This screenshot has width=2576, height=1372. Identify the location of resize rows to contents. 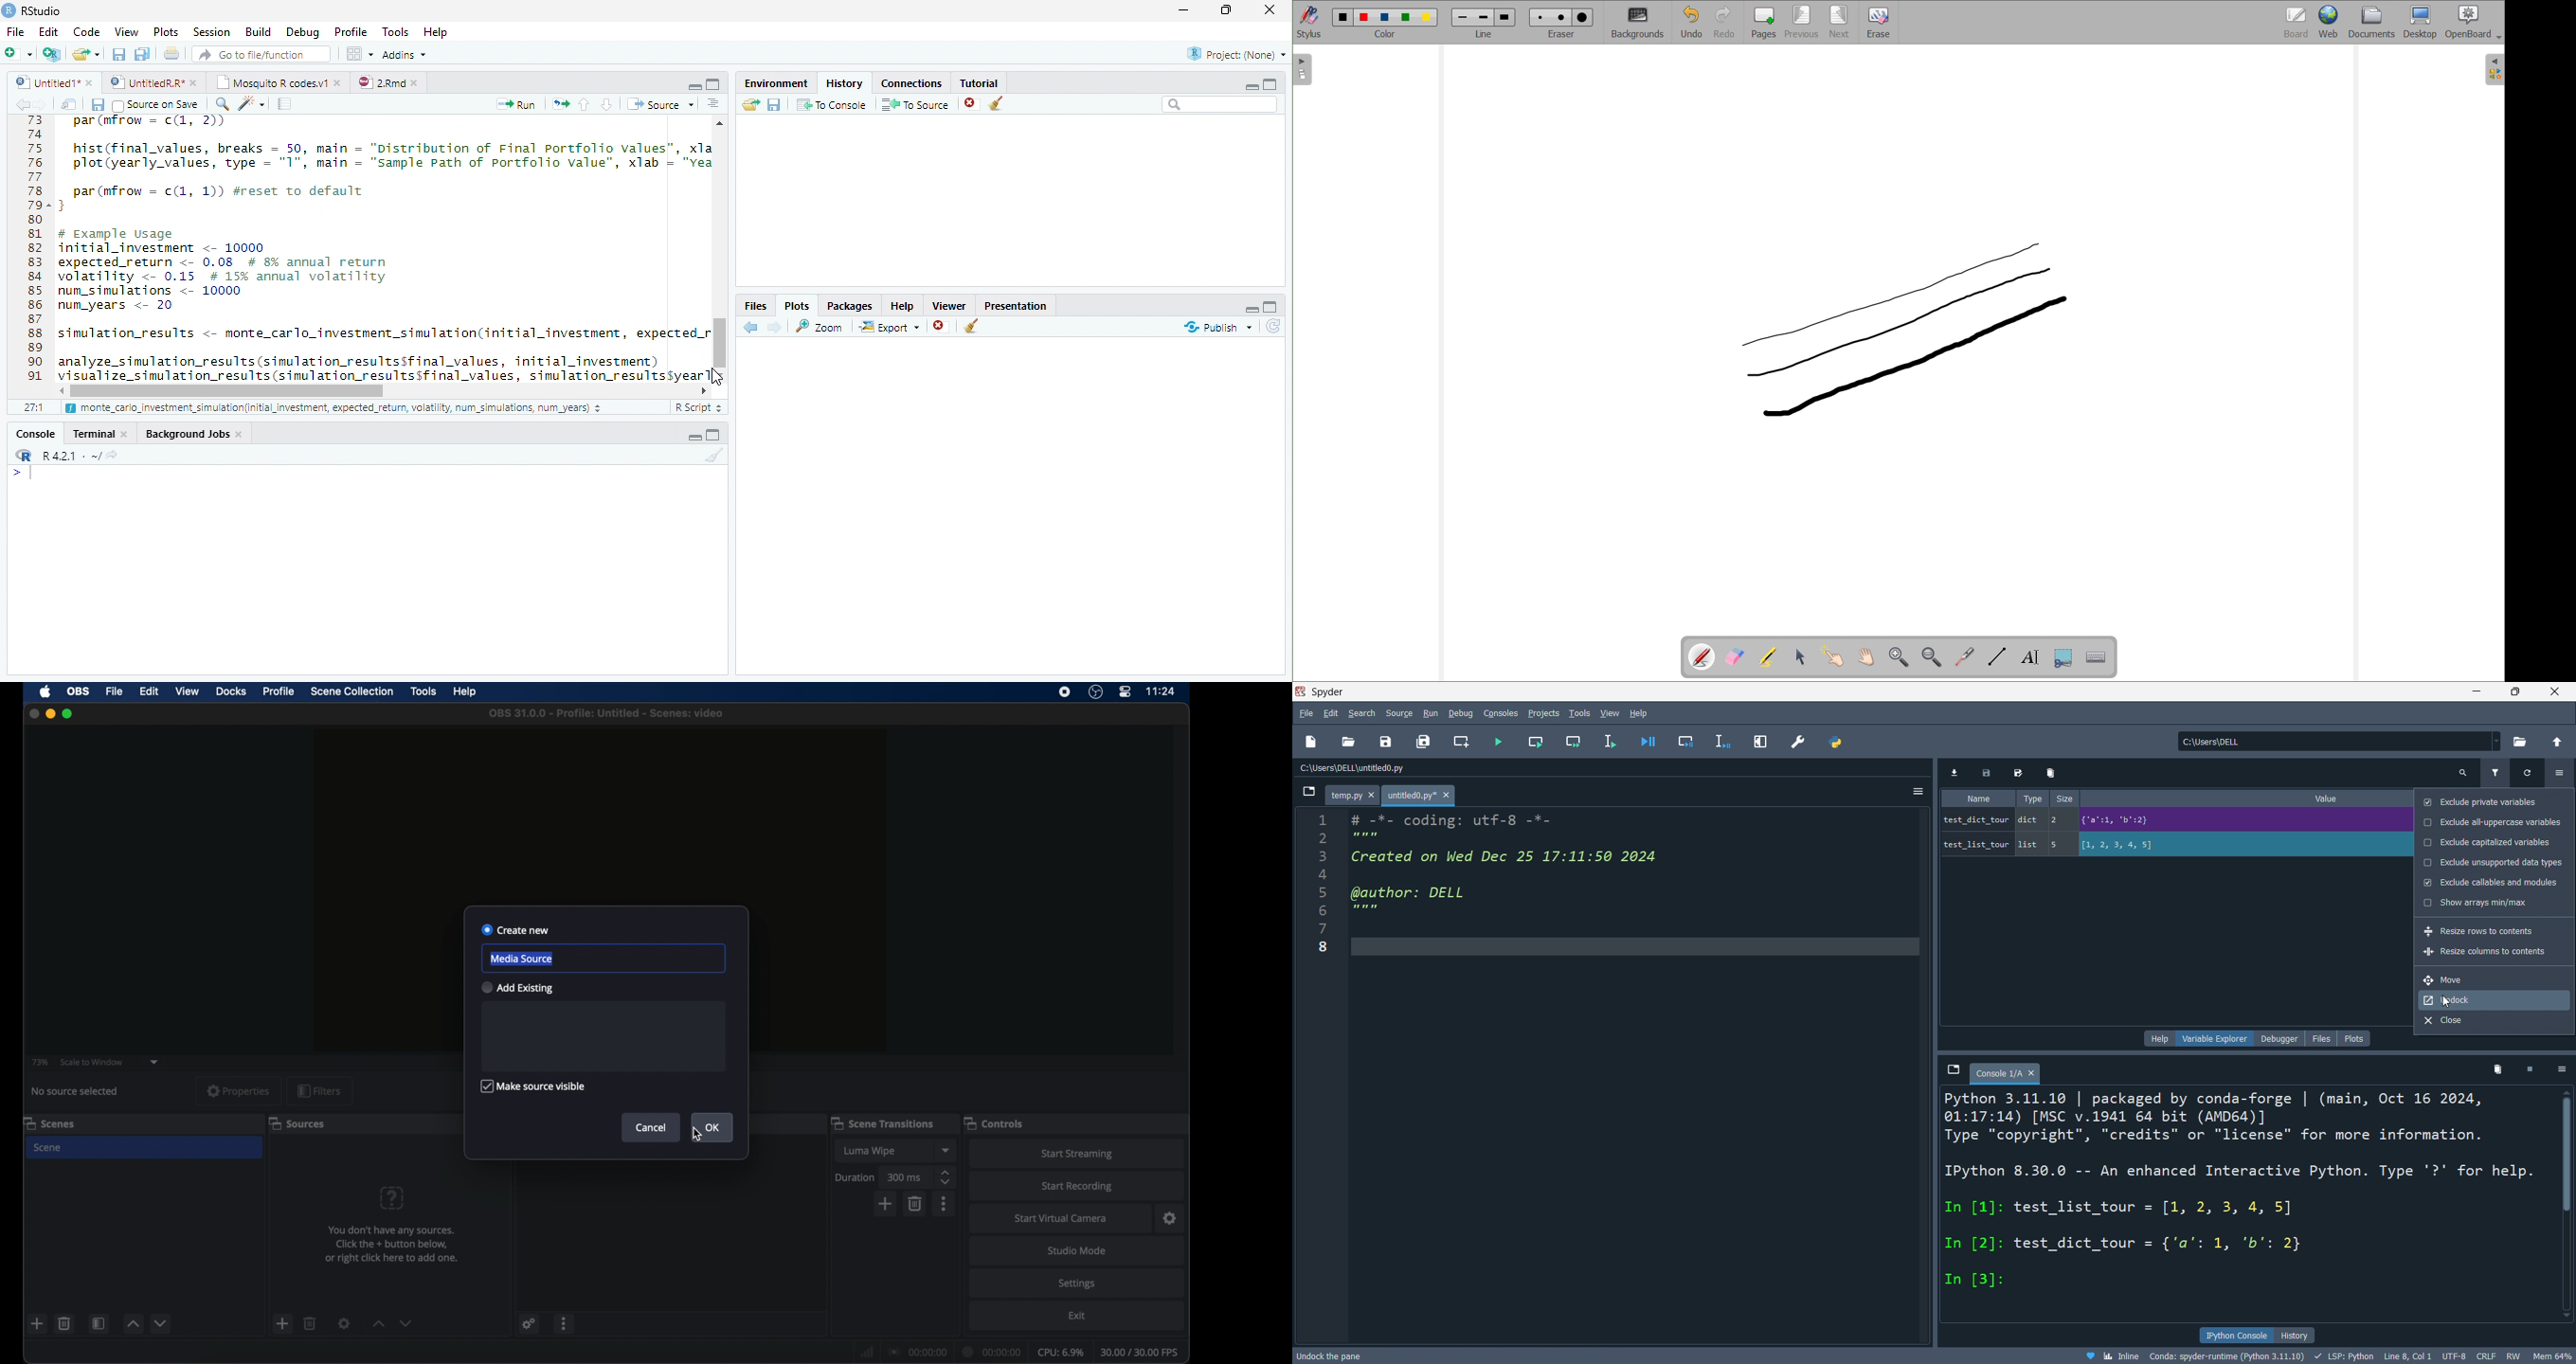
(2481, 931).